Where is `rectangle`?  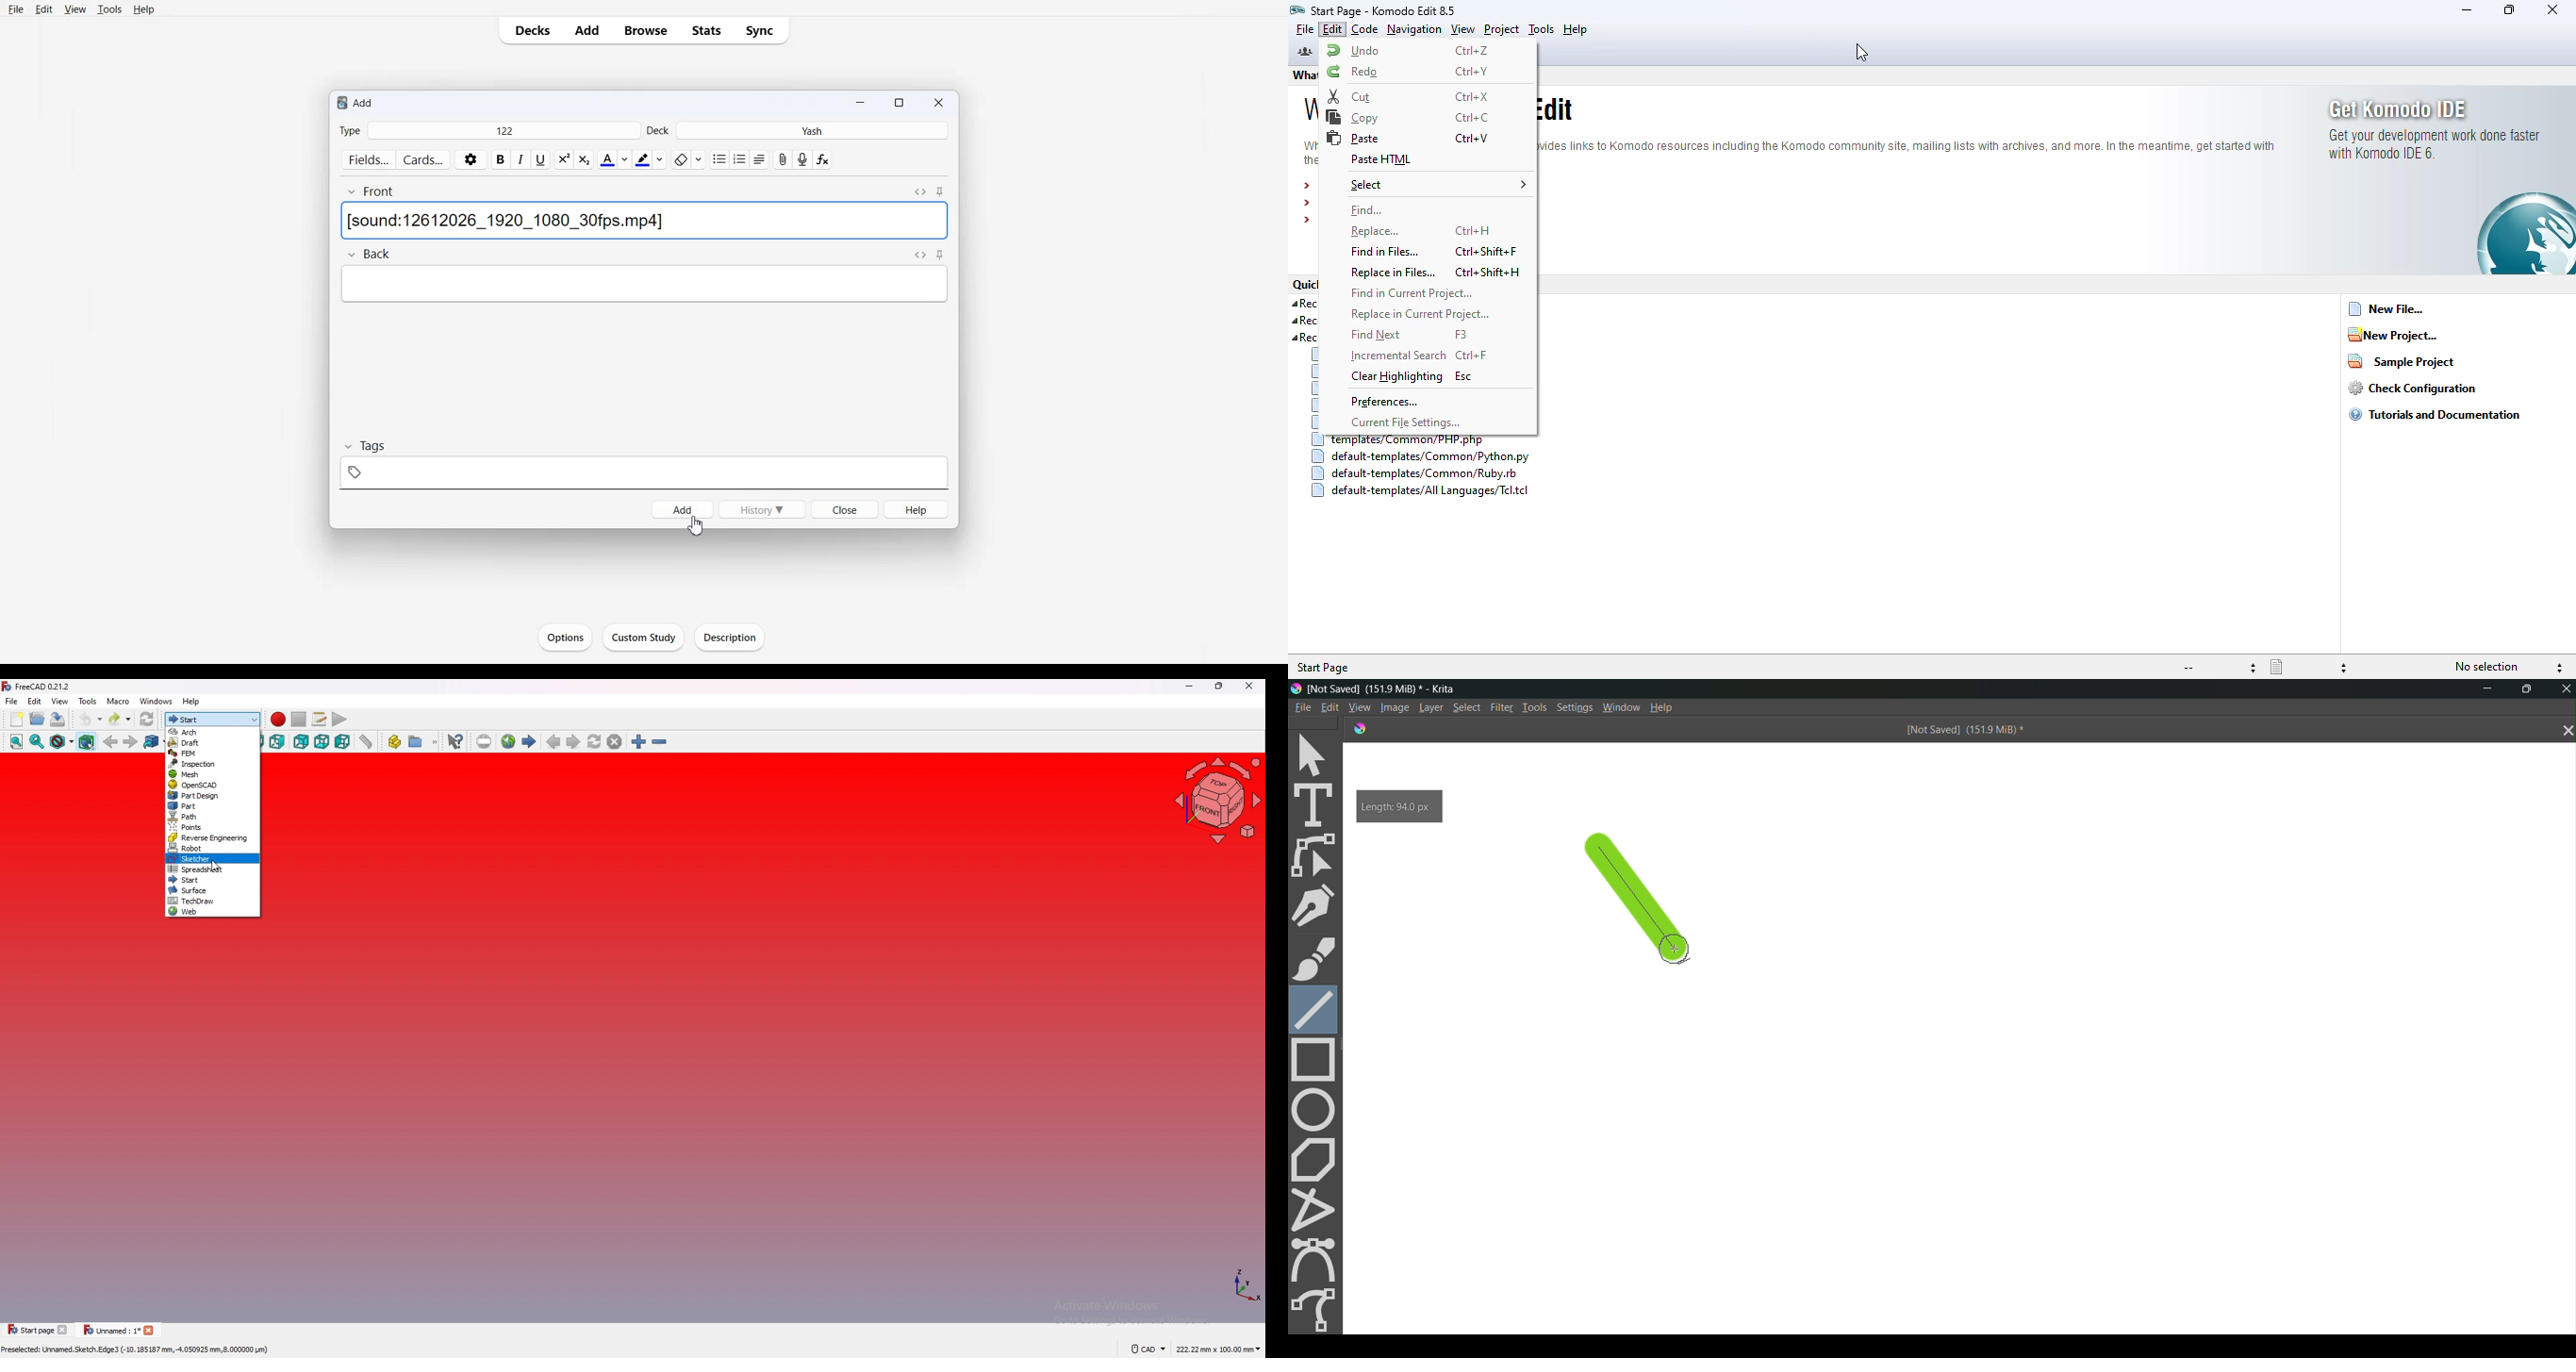
rectangle is located at coordinates (1318, 1061).